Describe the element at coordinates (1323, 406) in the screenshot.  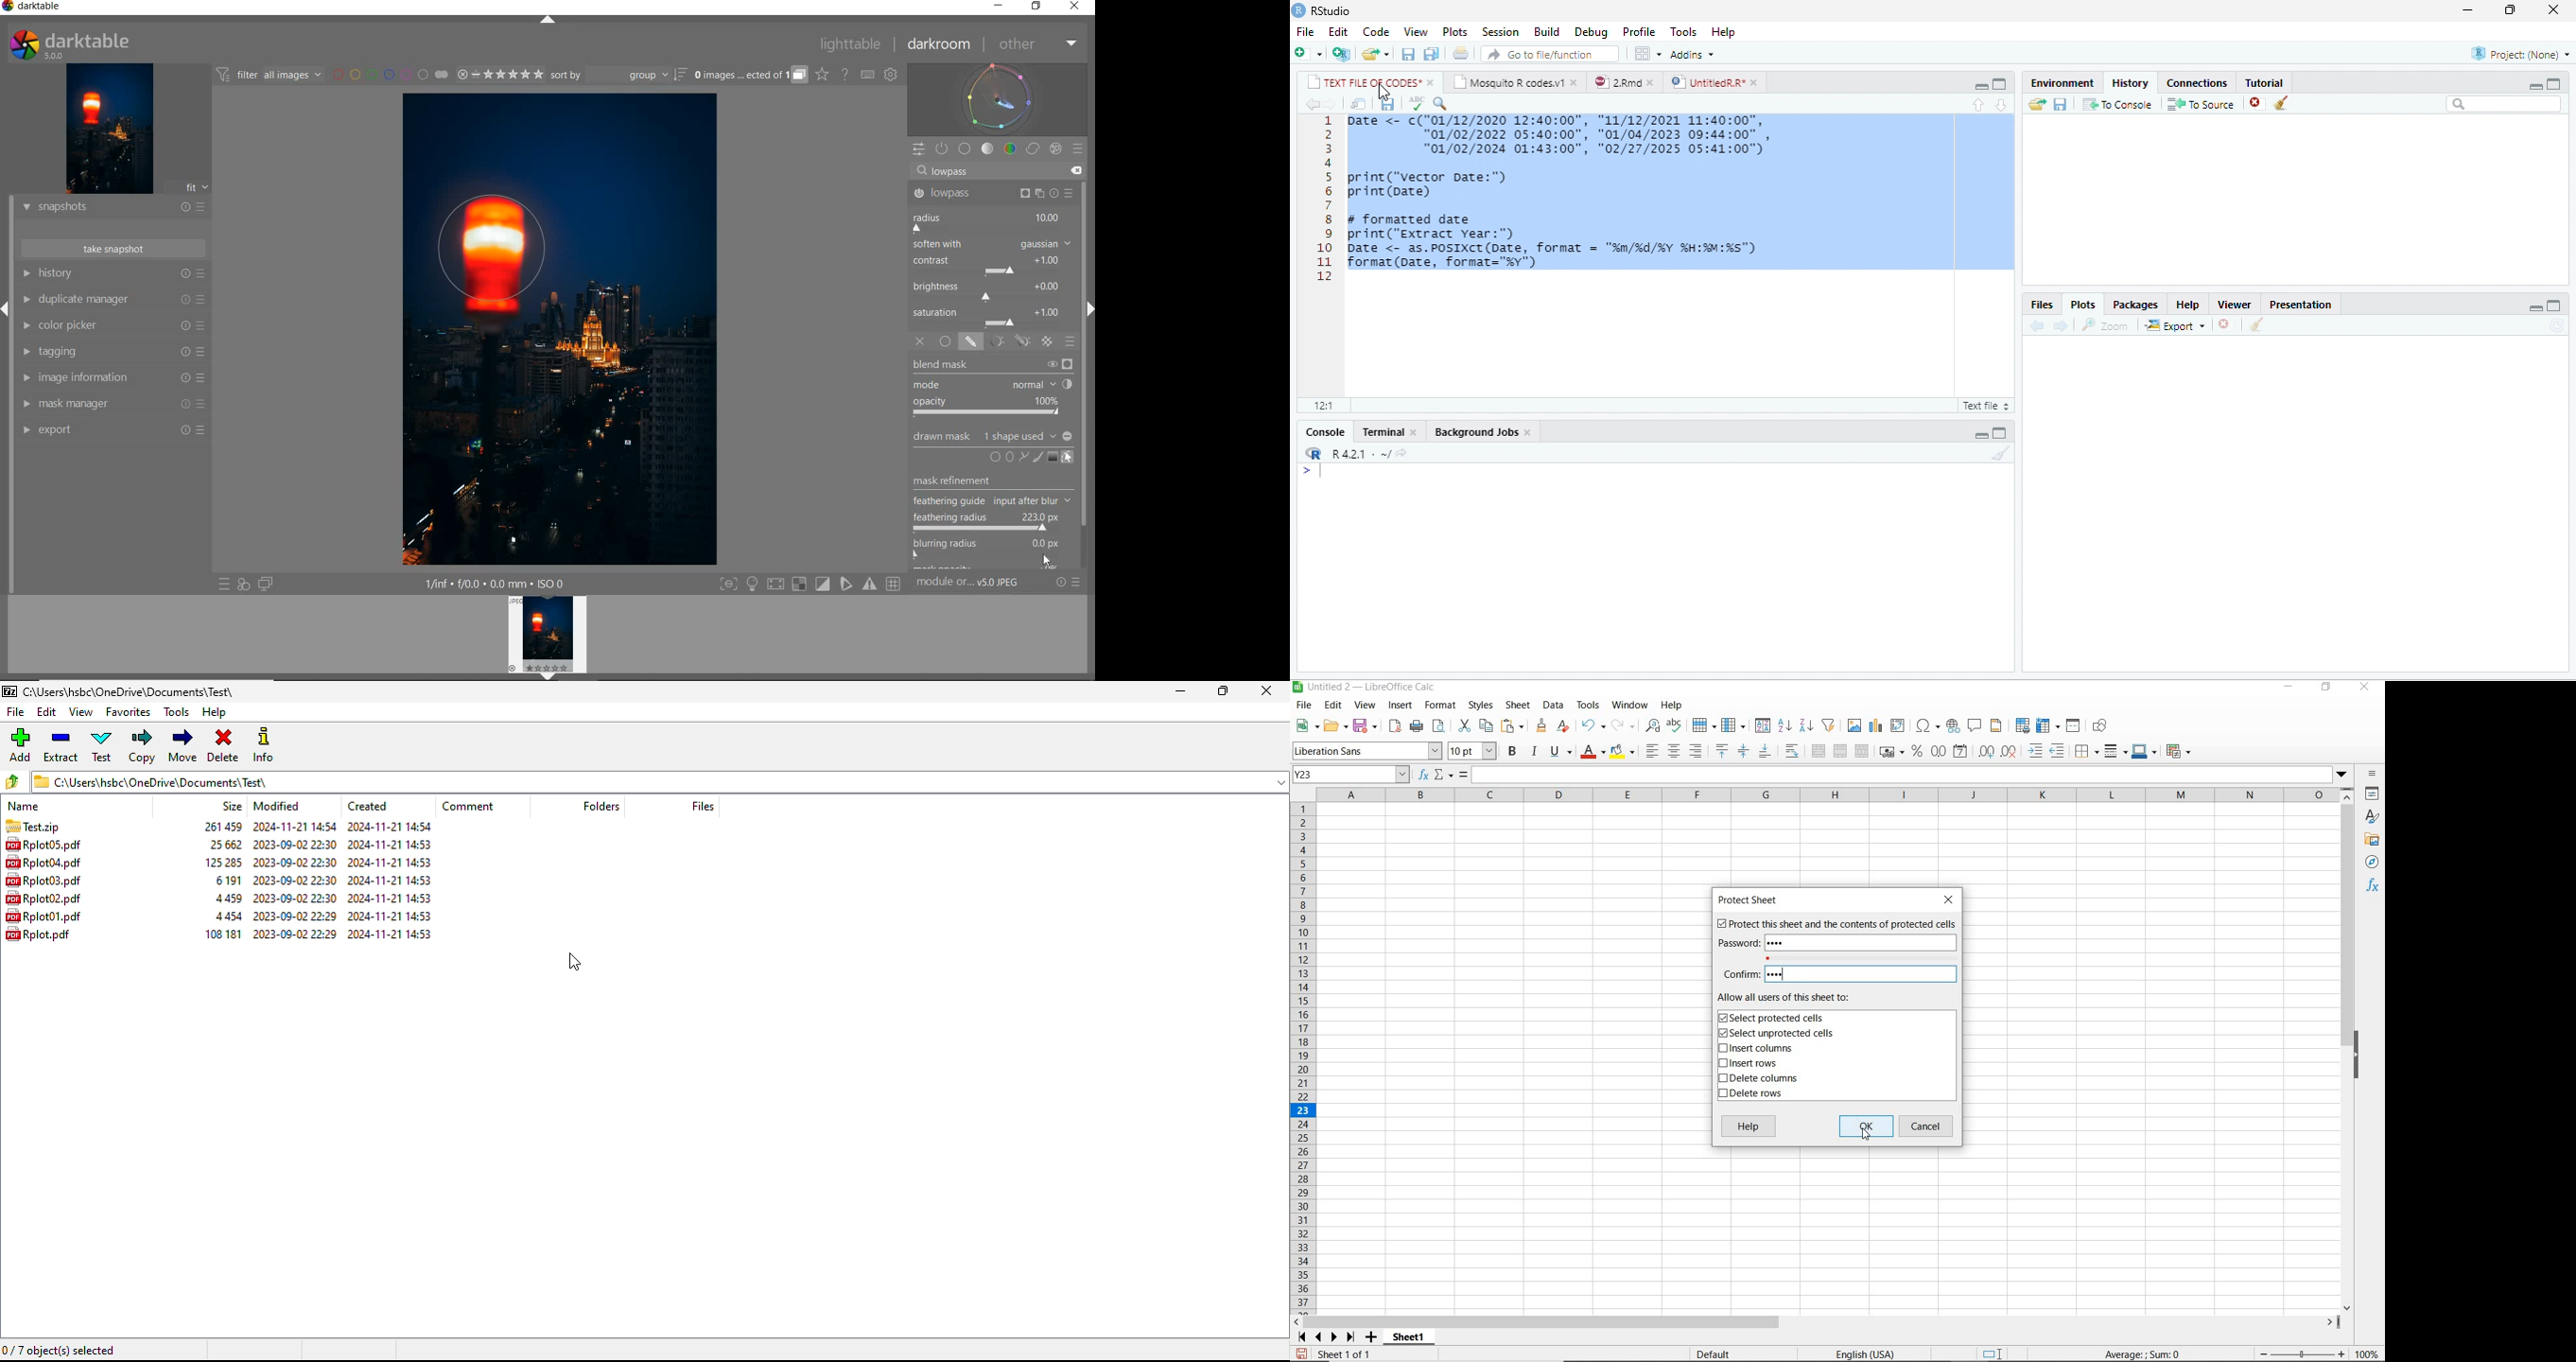
I see `12:1` at that location.